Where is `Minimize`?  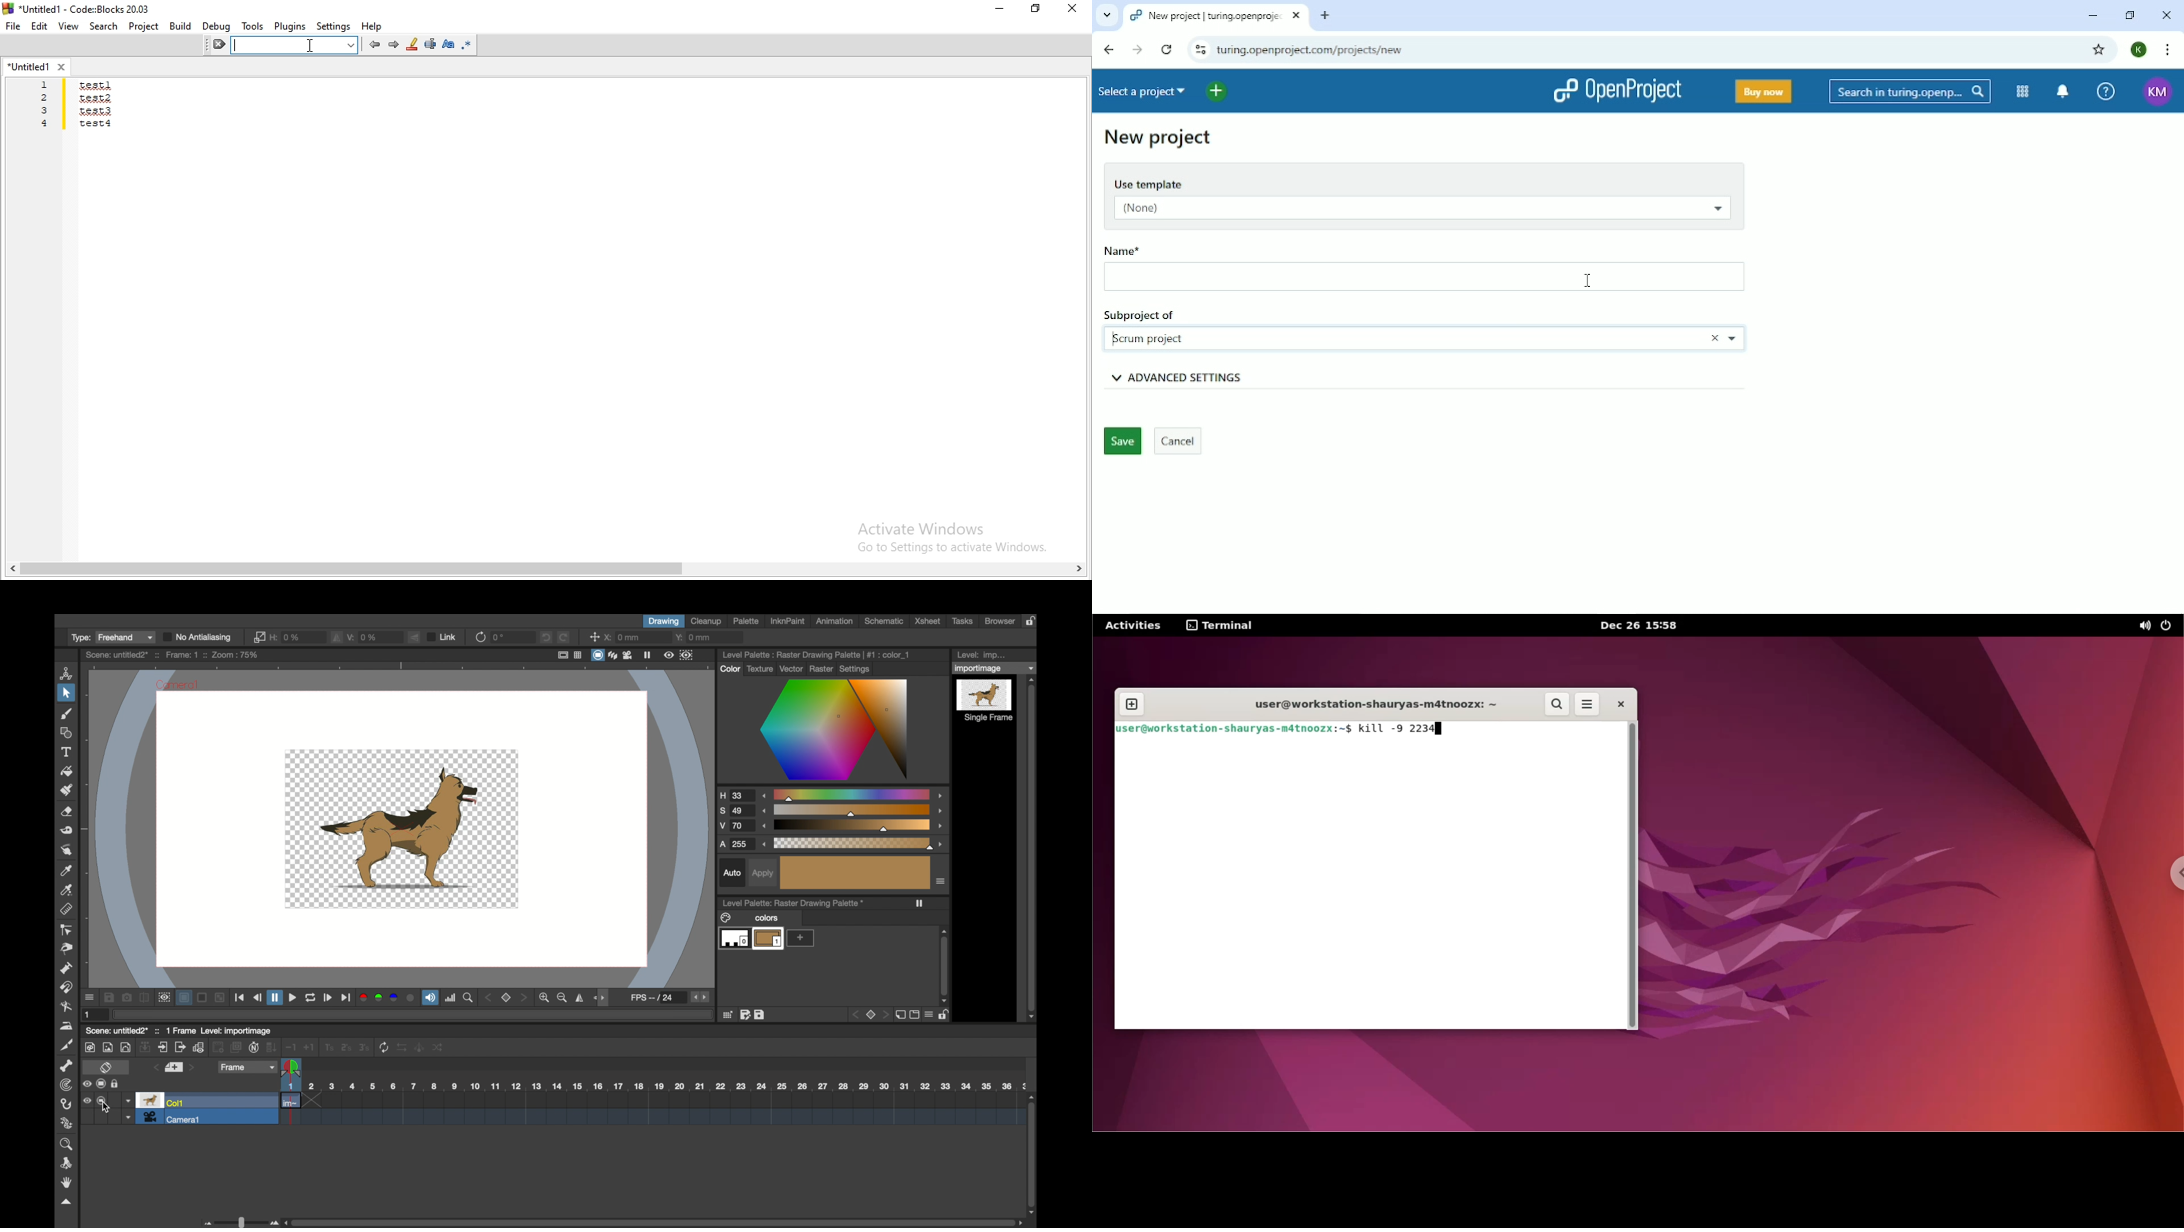
Minimize is located at coordinates (2093, 17).